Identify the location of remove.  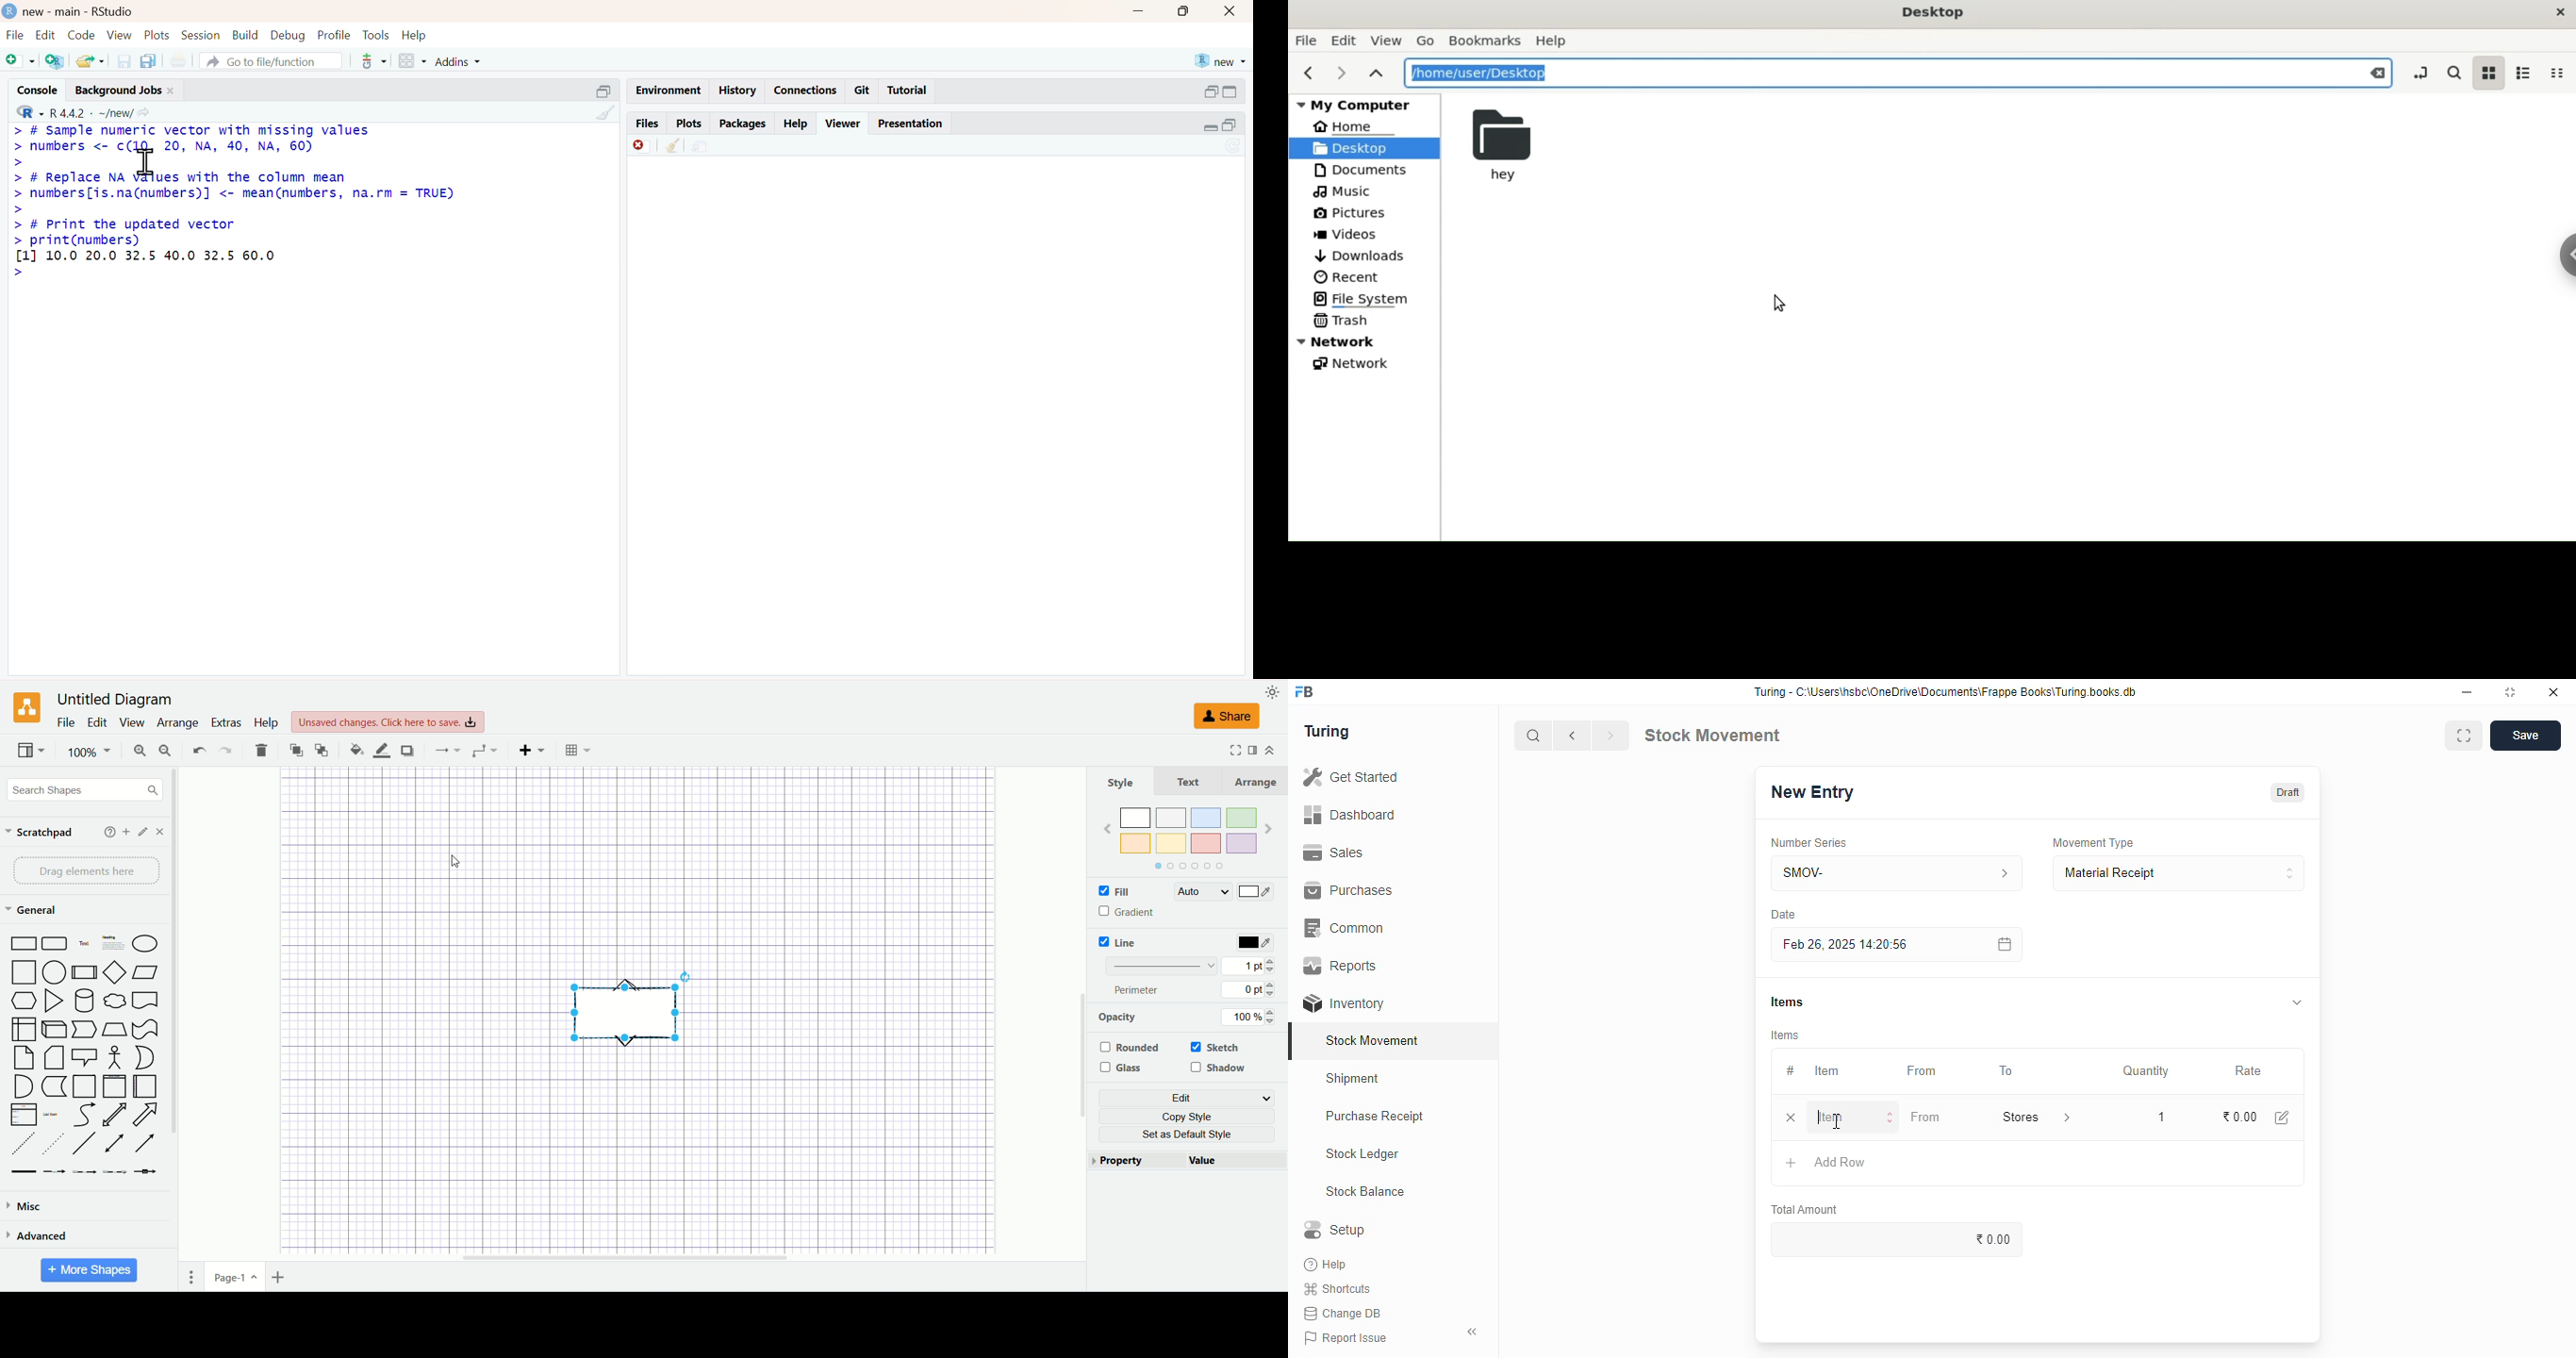
(1791, 1118).